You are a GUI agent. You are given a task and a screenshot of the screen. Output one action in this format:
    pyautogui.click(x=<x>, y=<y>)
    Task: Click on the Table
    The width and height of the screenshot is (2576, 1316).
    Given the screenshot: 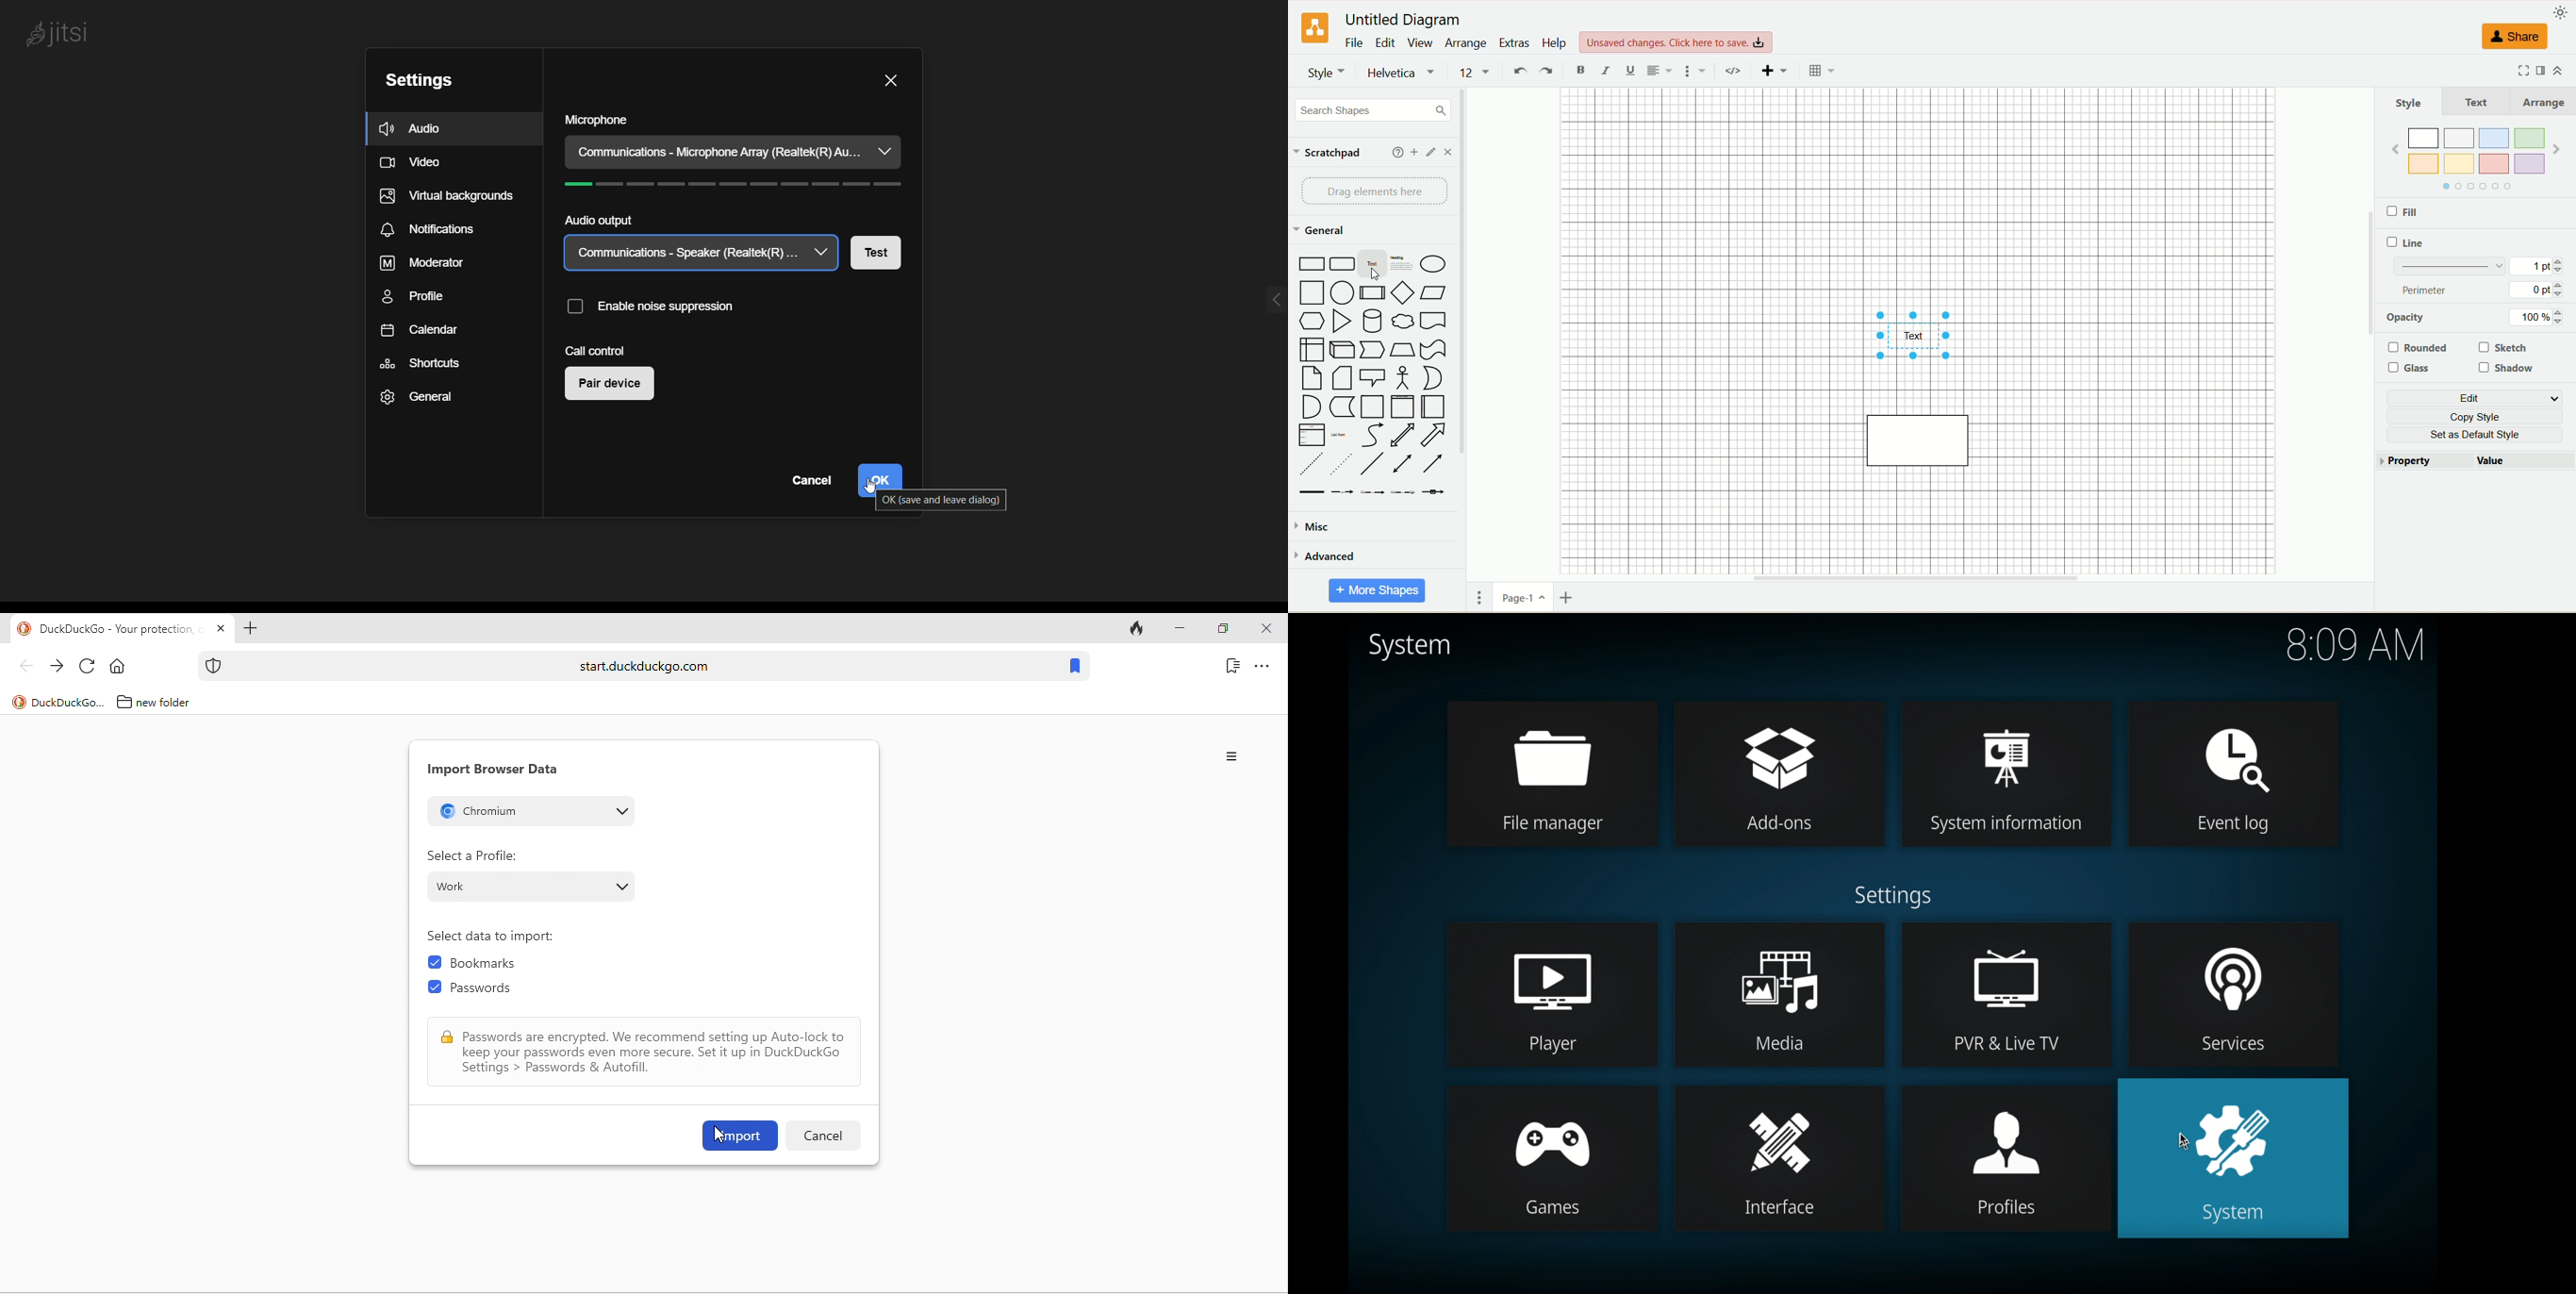 What is the action you would take?
    pyautogui.click(x=1821, y=71)
    